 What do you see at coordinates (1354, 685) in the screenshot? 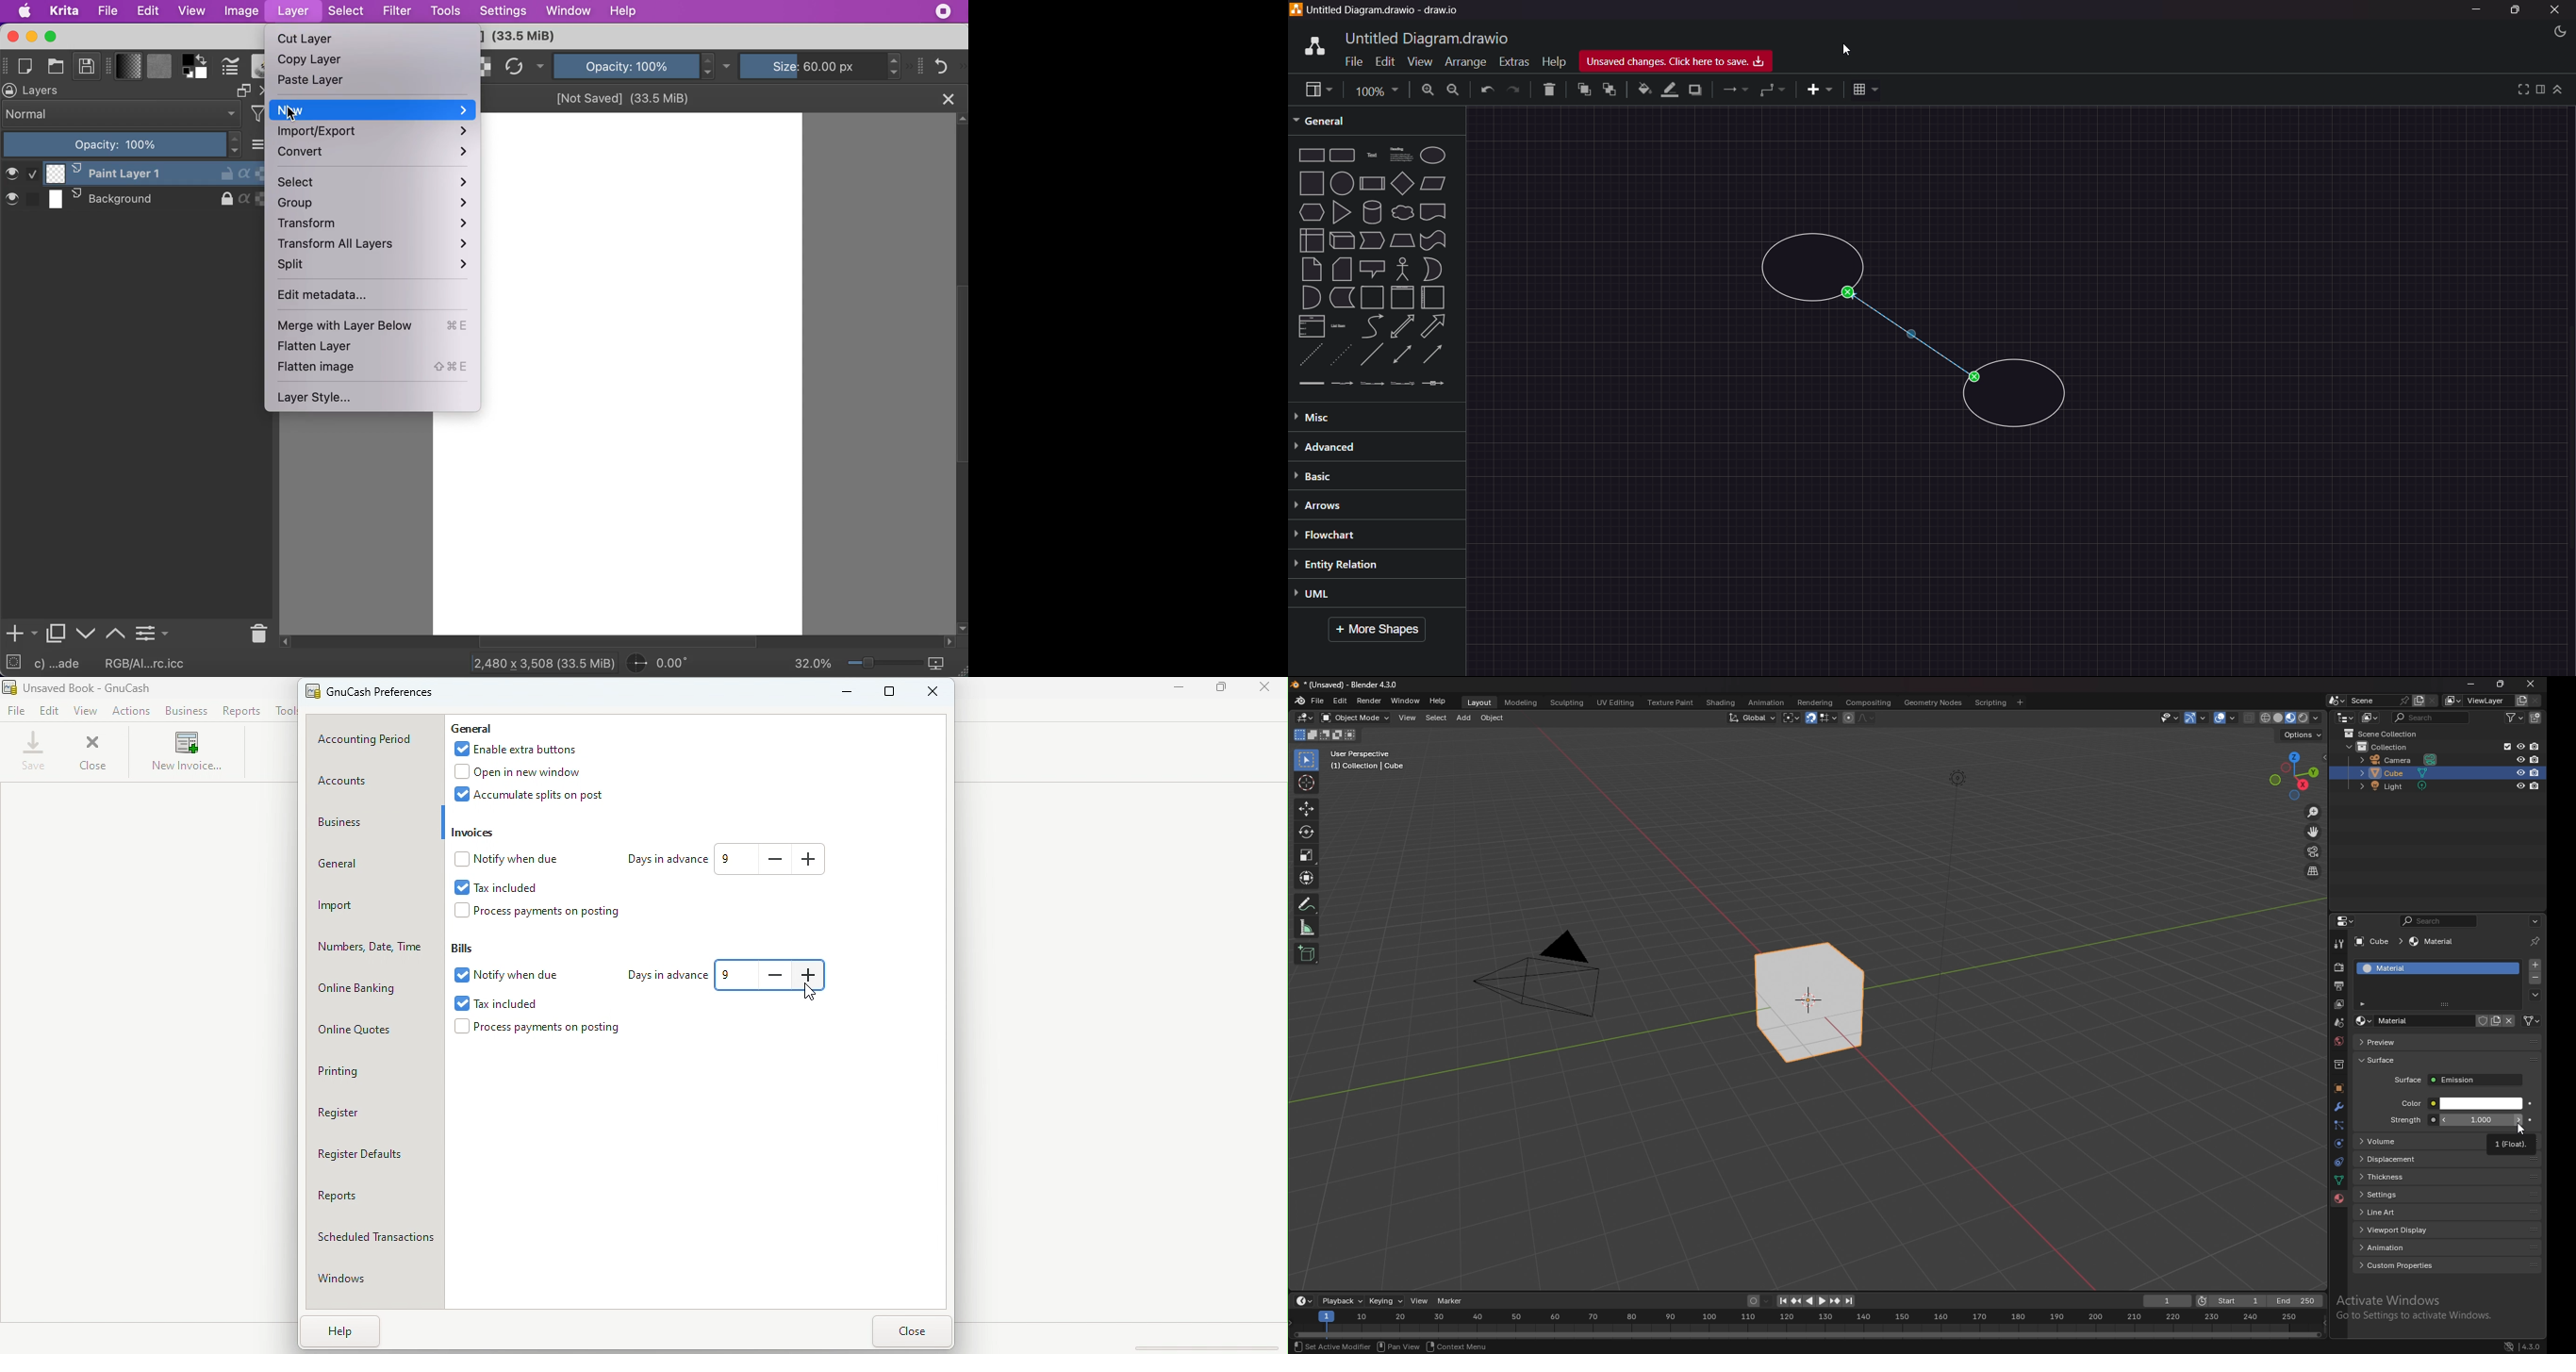
I see `* (Unsaved) - Blender 4.3.0` at bounding box center [1354, 685].